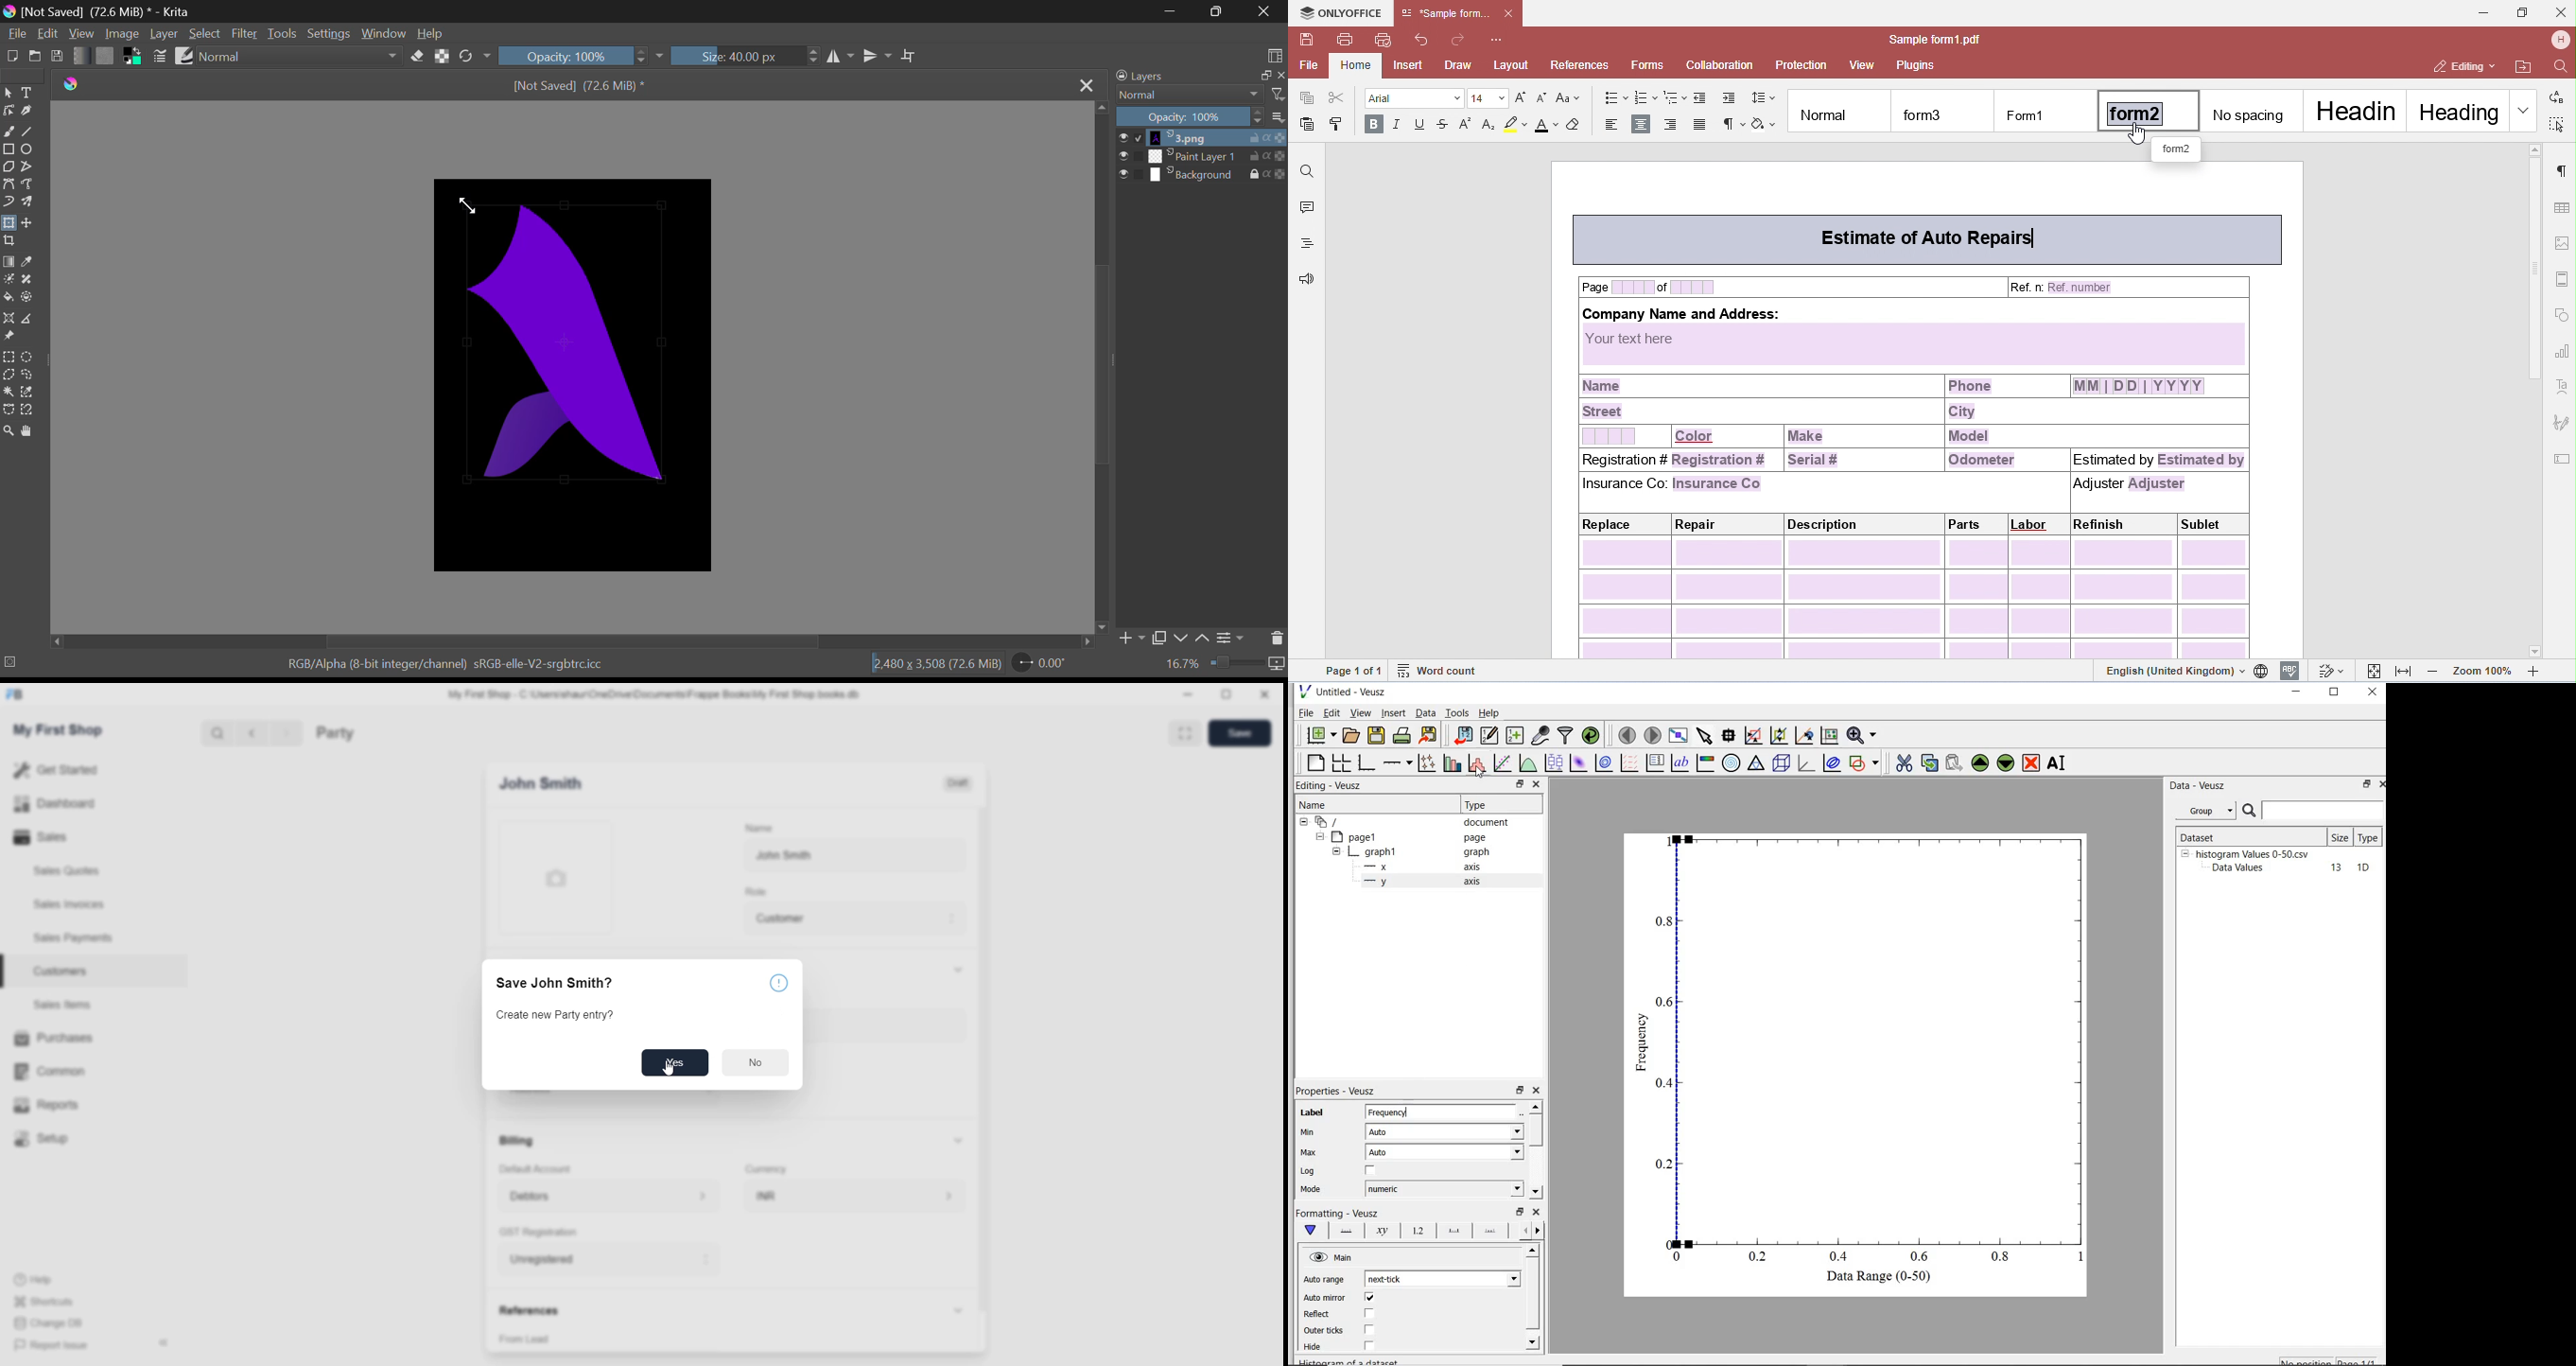 The width and height of the screenshot is (2576, 1372). I want to click on Blending Modes, so click(301, 55).